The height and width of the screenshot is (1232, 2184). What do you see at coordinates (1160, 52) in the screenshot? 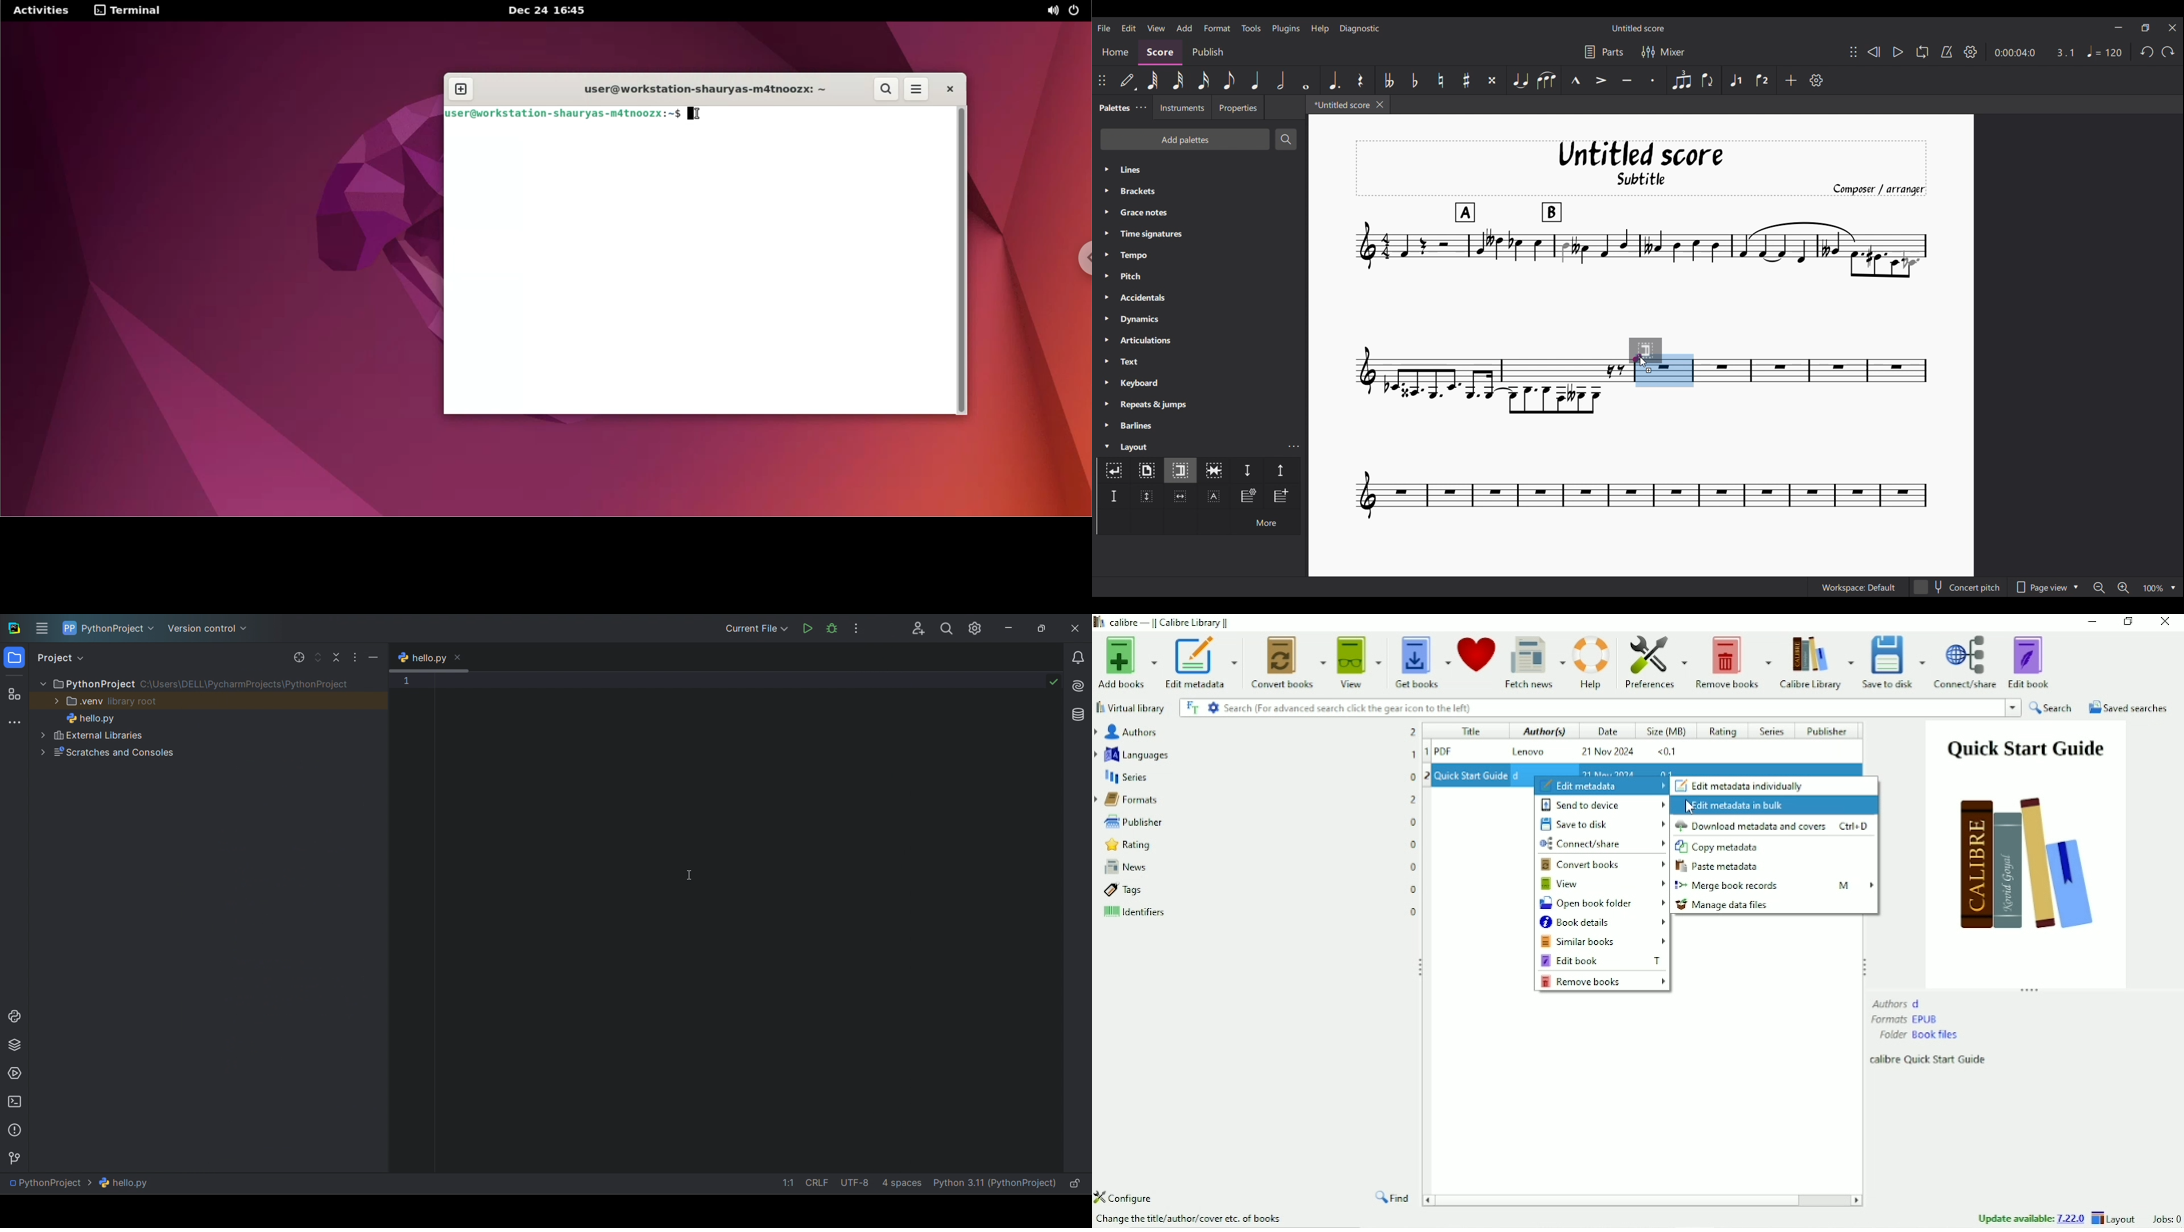
I see `Score, current section highlighted` at bounding box center [1160, 52].